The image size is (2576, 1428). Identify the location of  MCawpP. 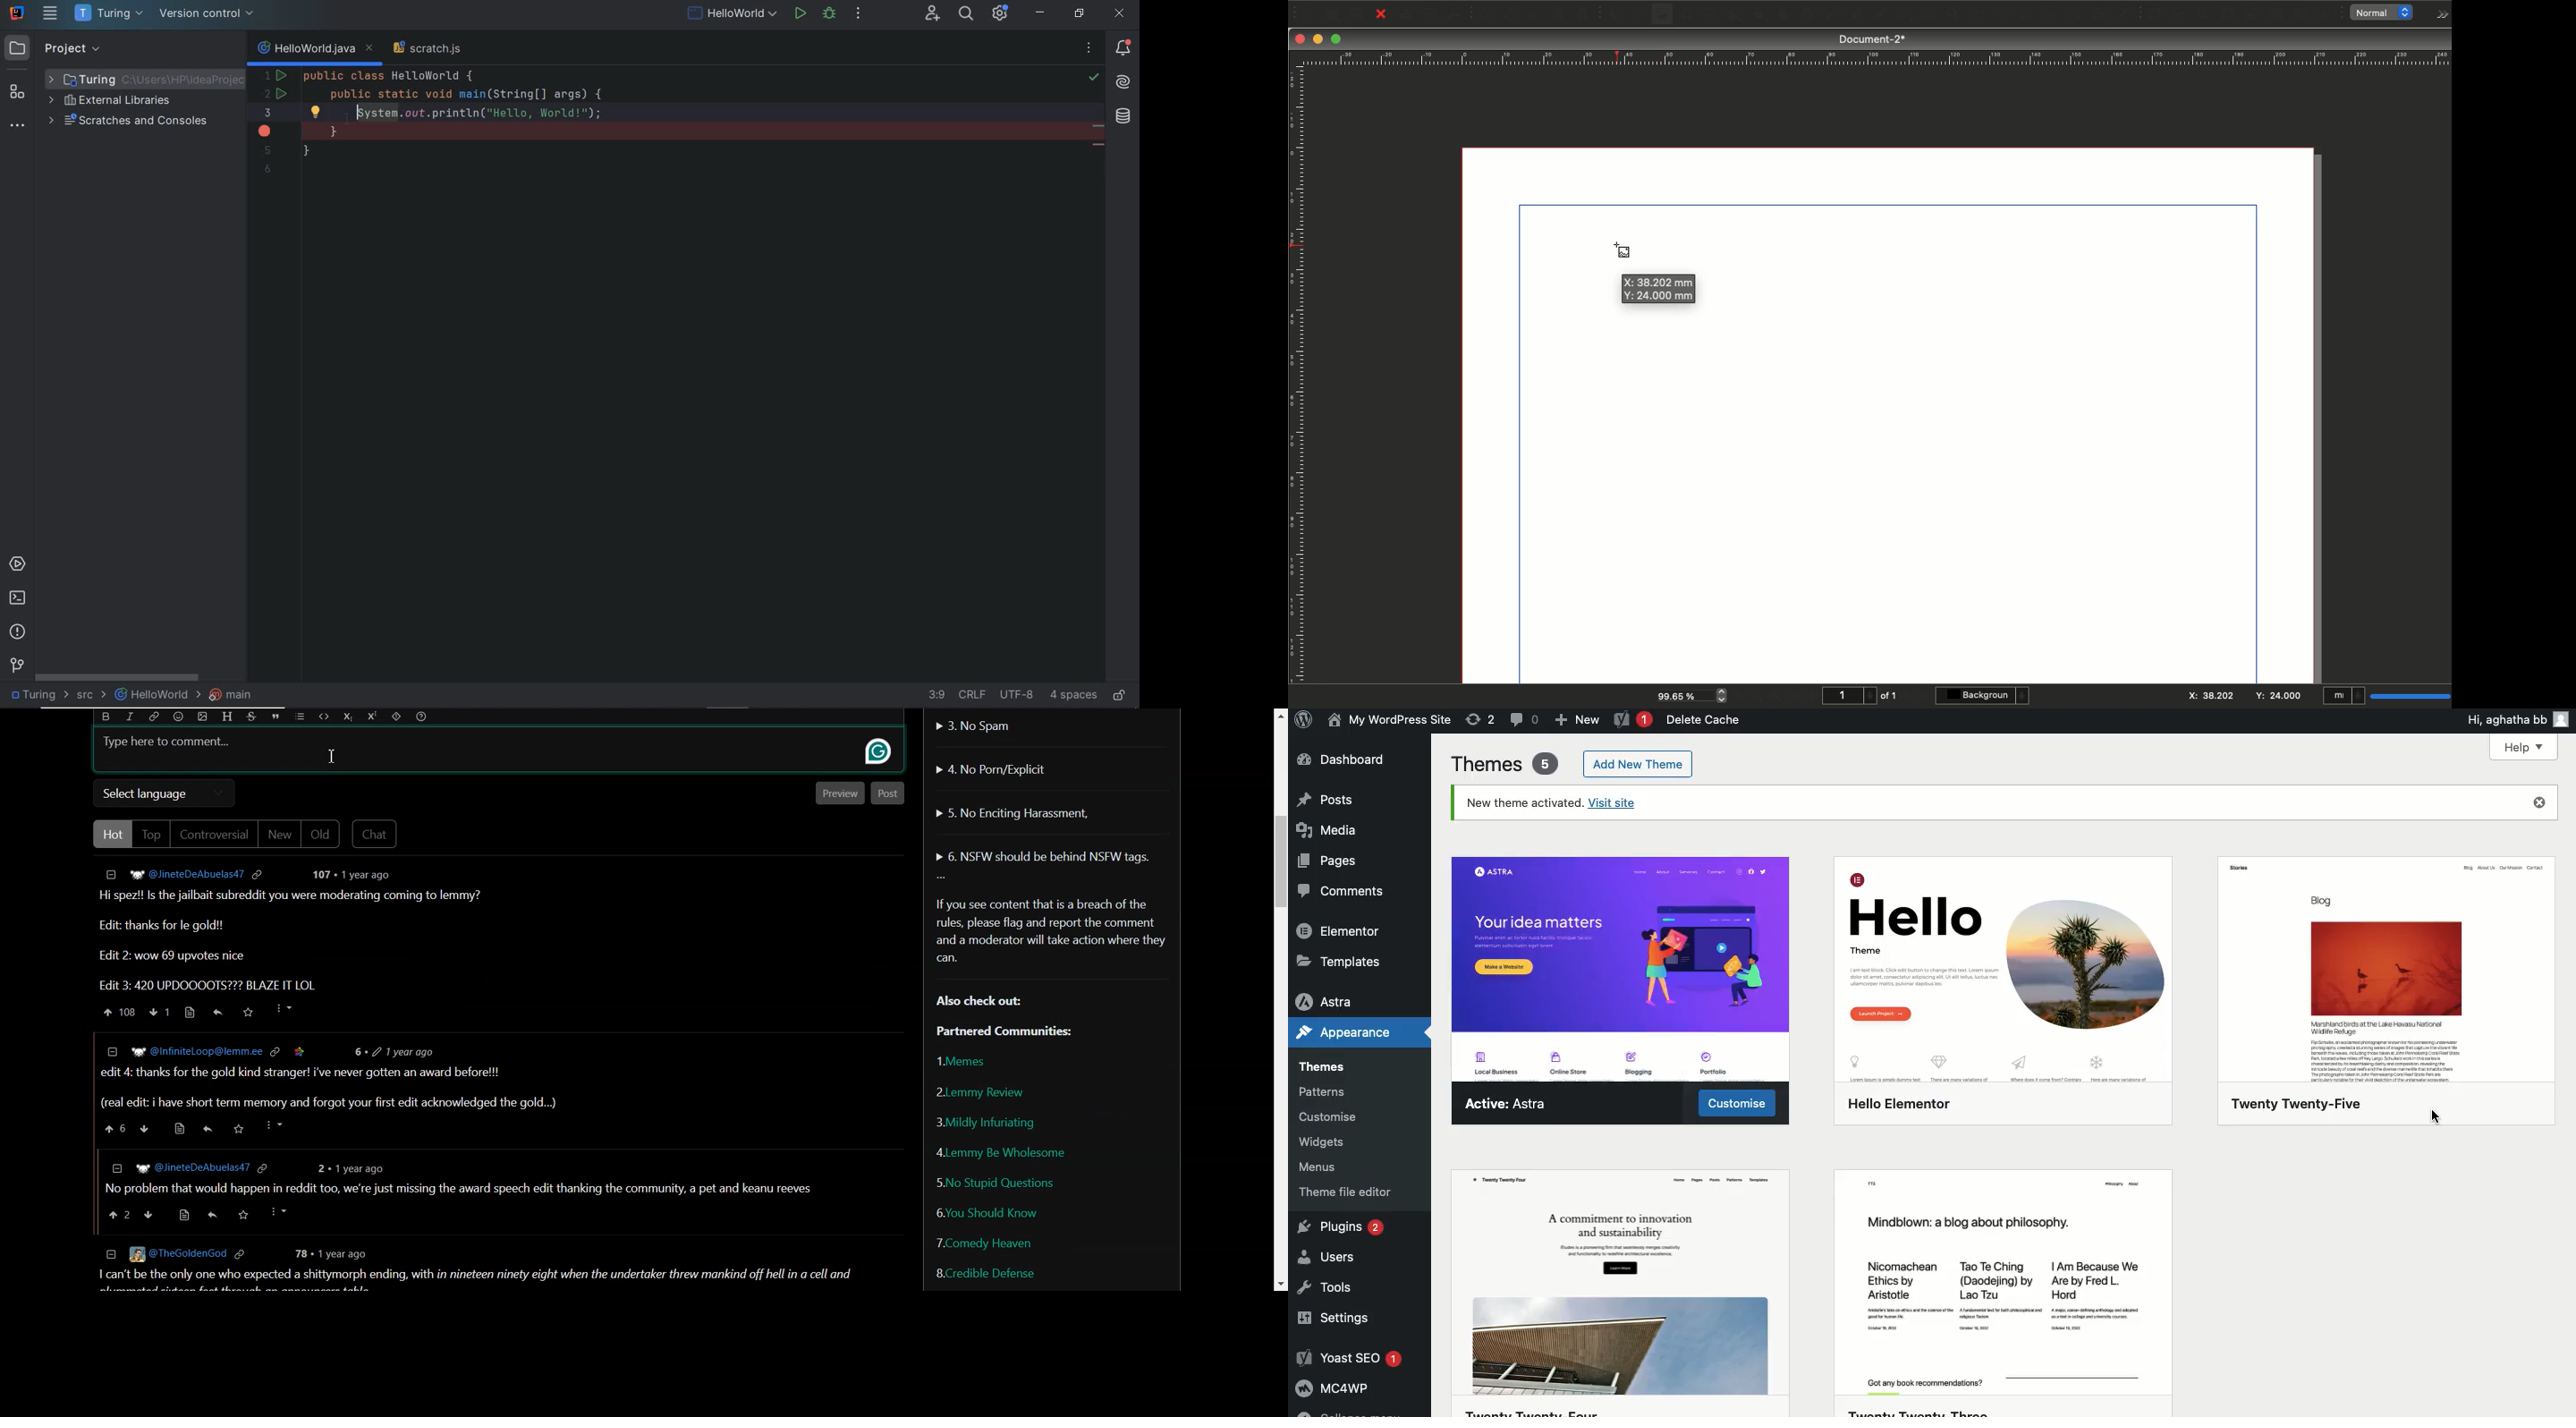
(1352, 1385).